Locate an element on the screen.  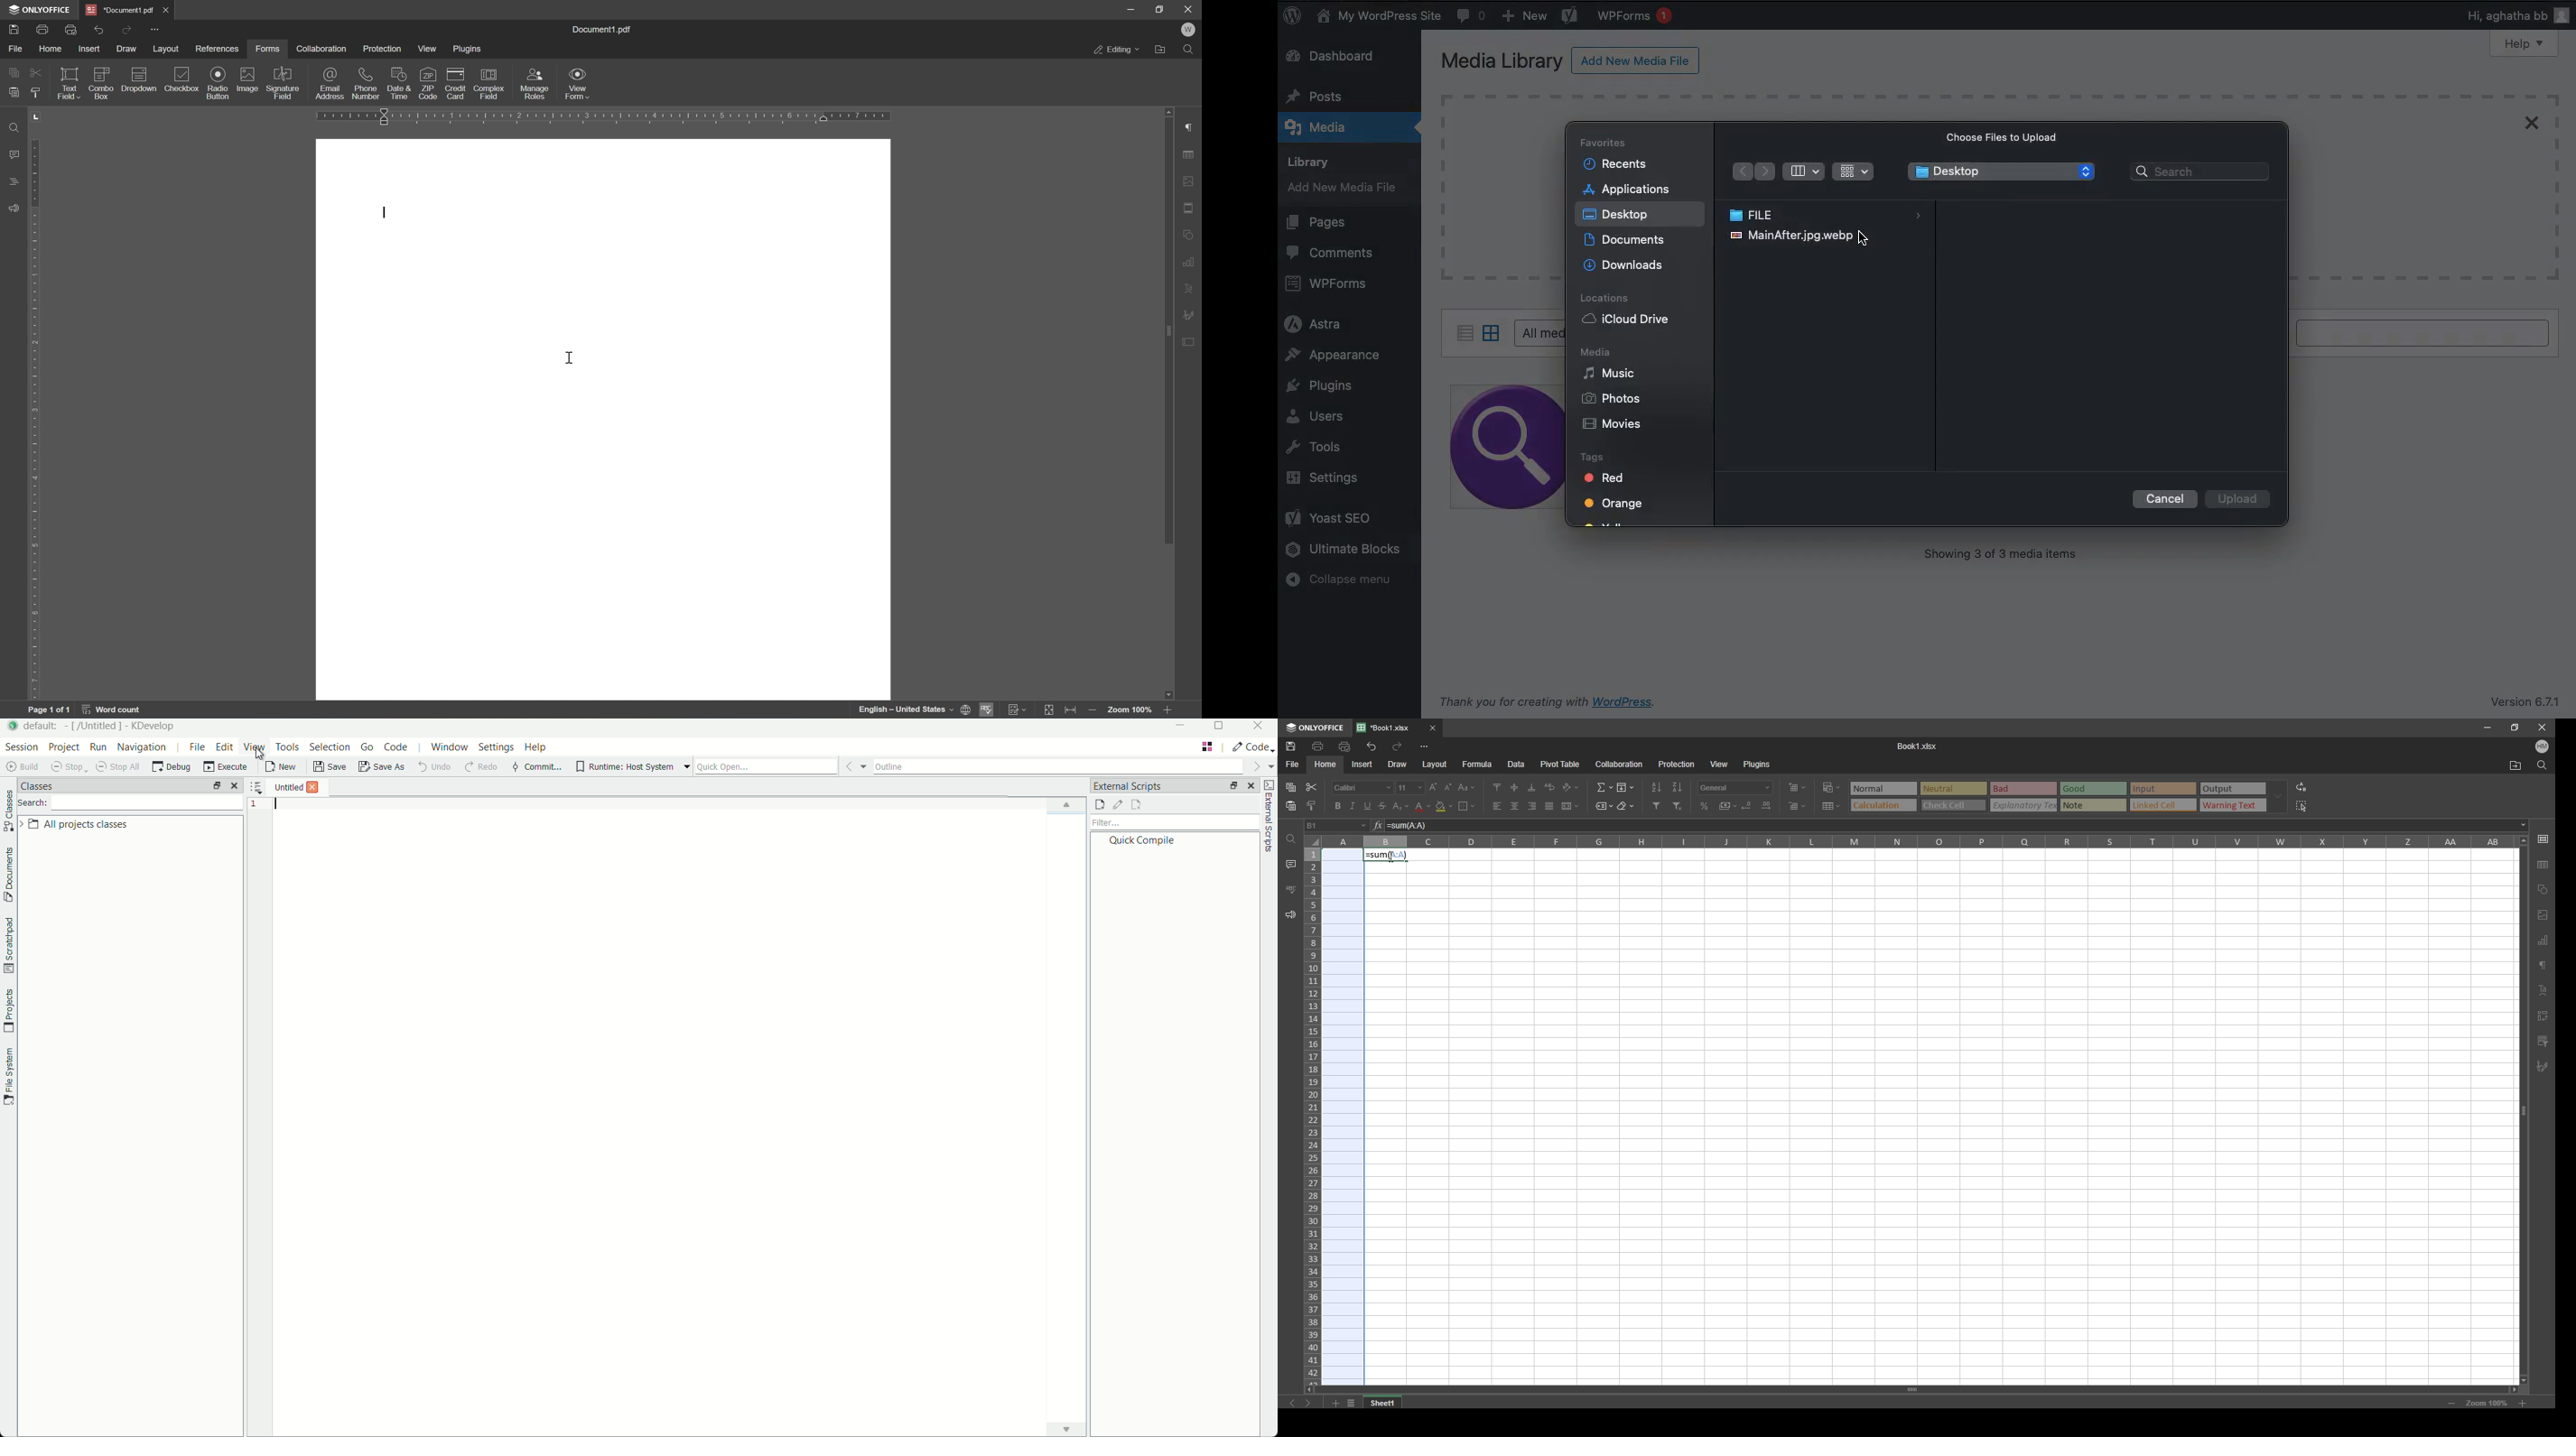
plugins is located at coordinates (466, 50).